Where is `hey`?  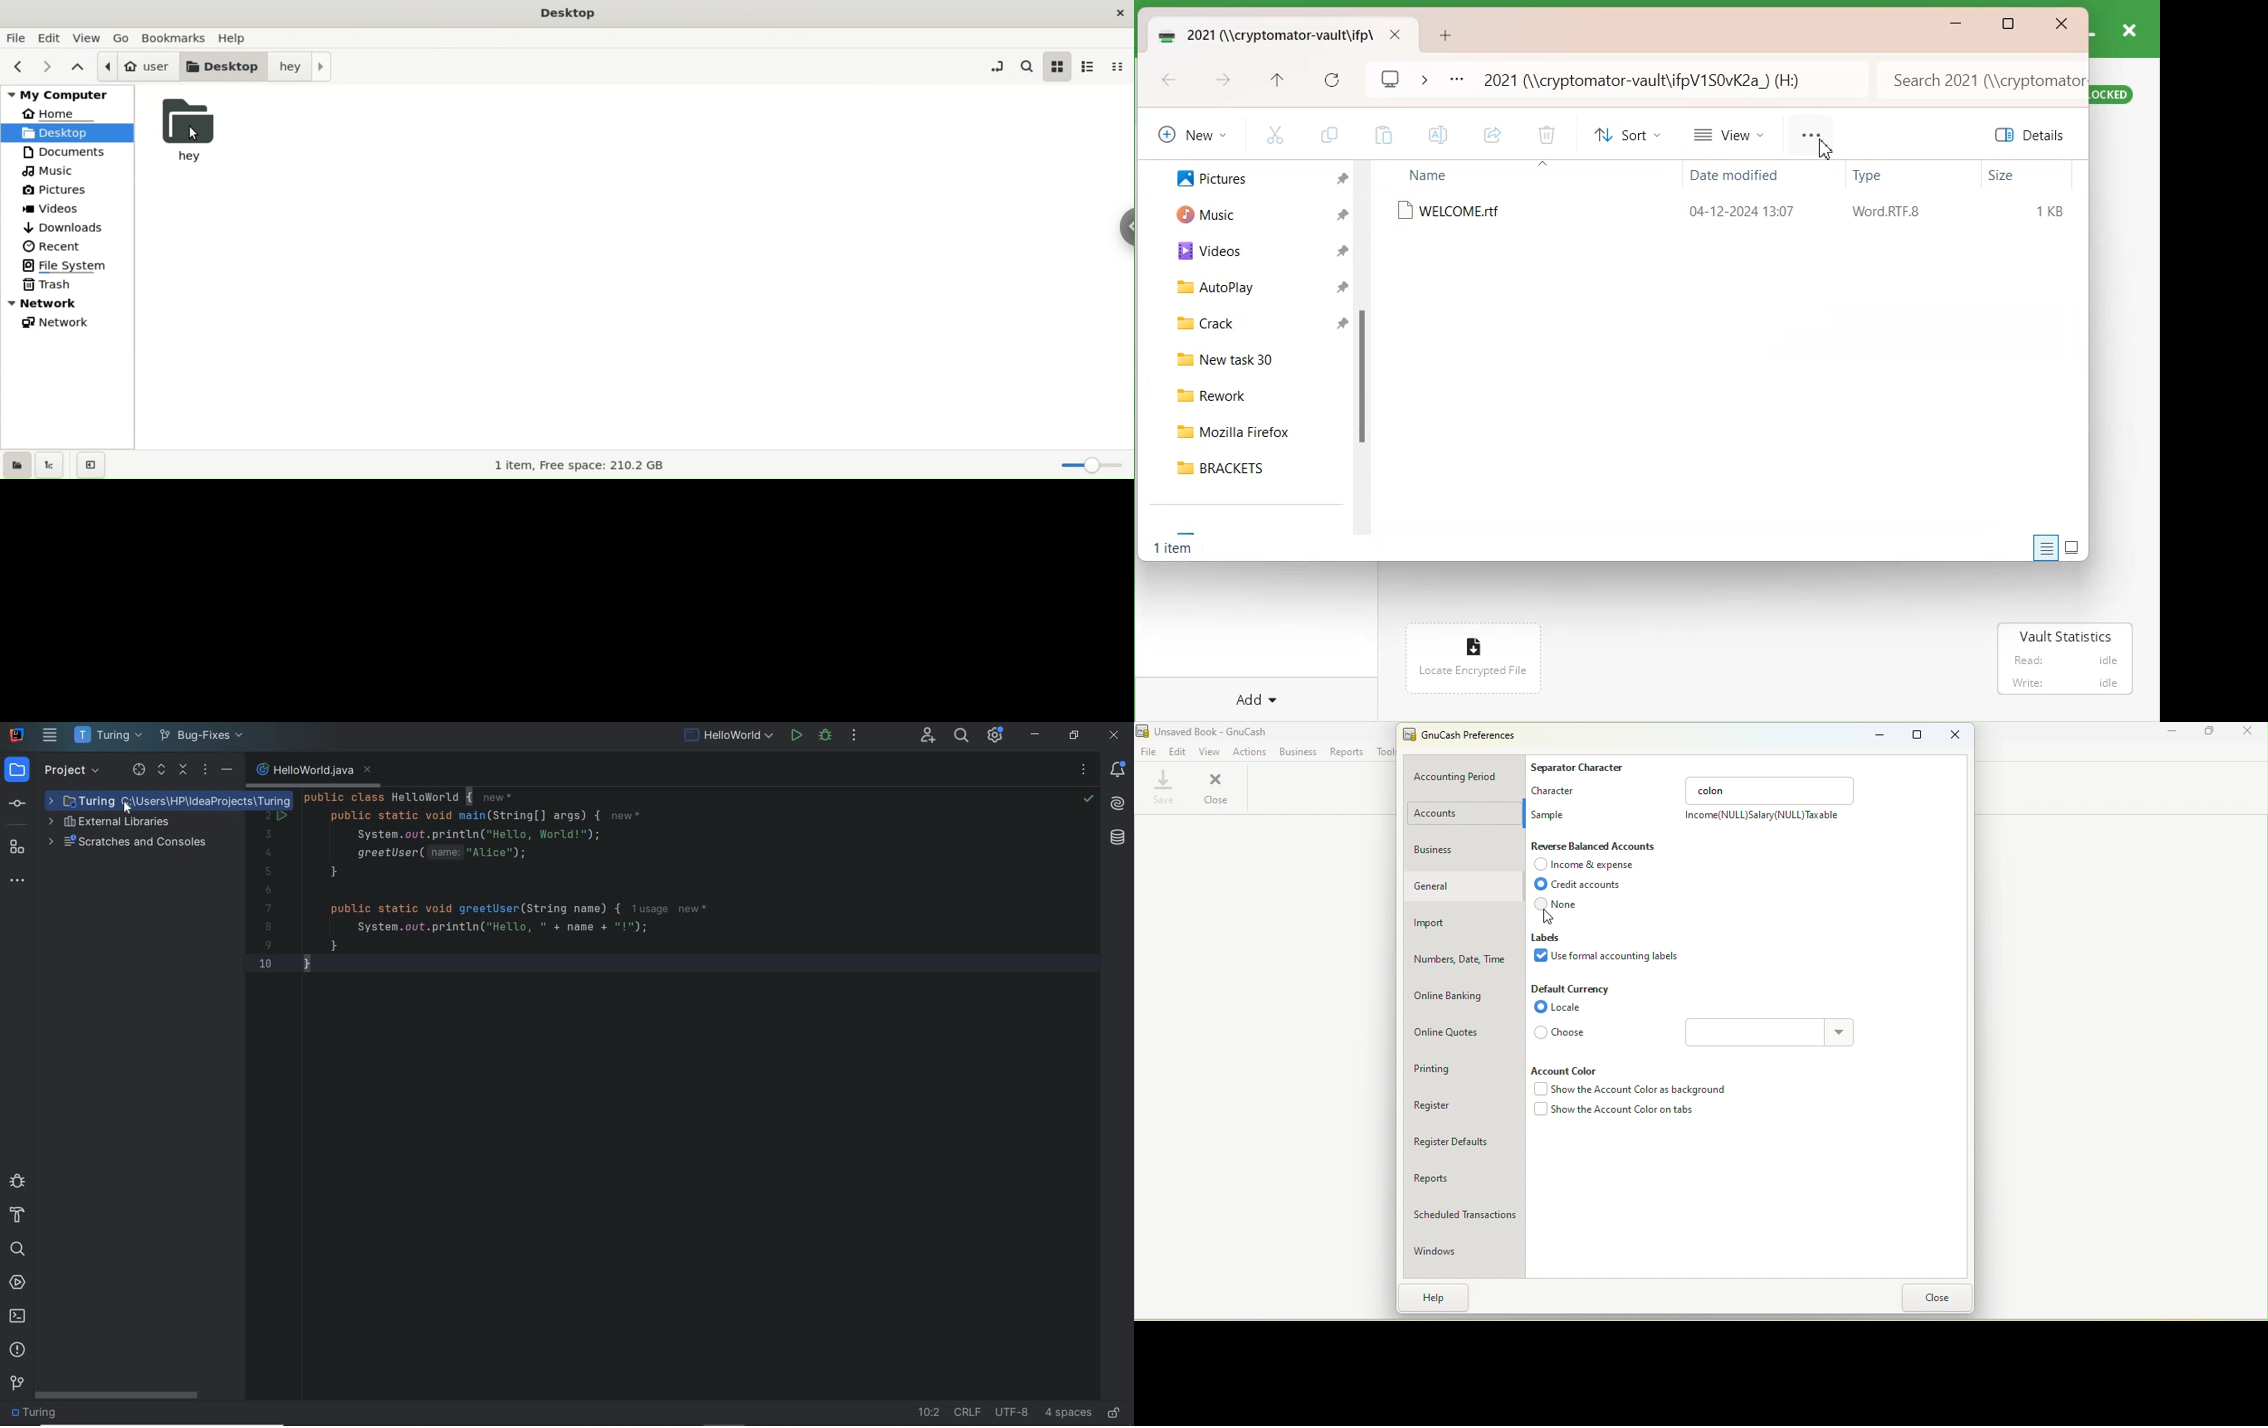
hey is located at coordinates (196, 128).